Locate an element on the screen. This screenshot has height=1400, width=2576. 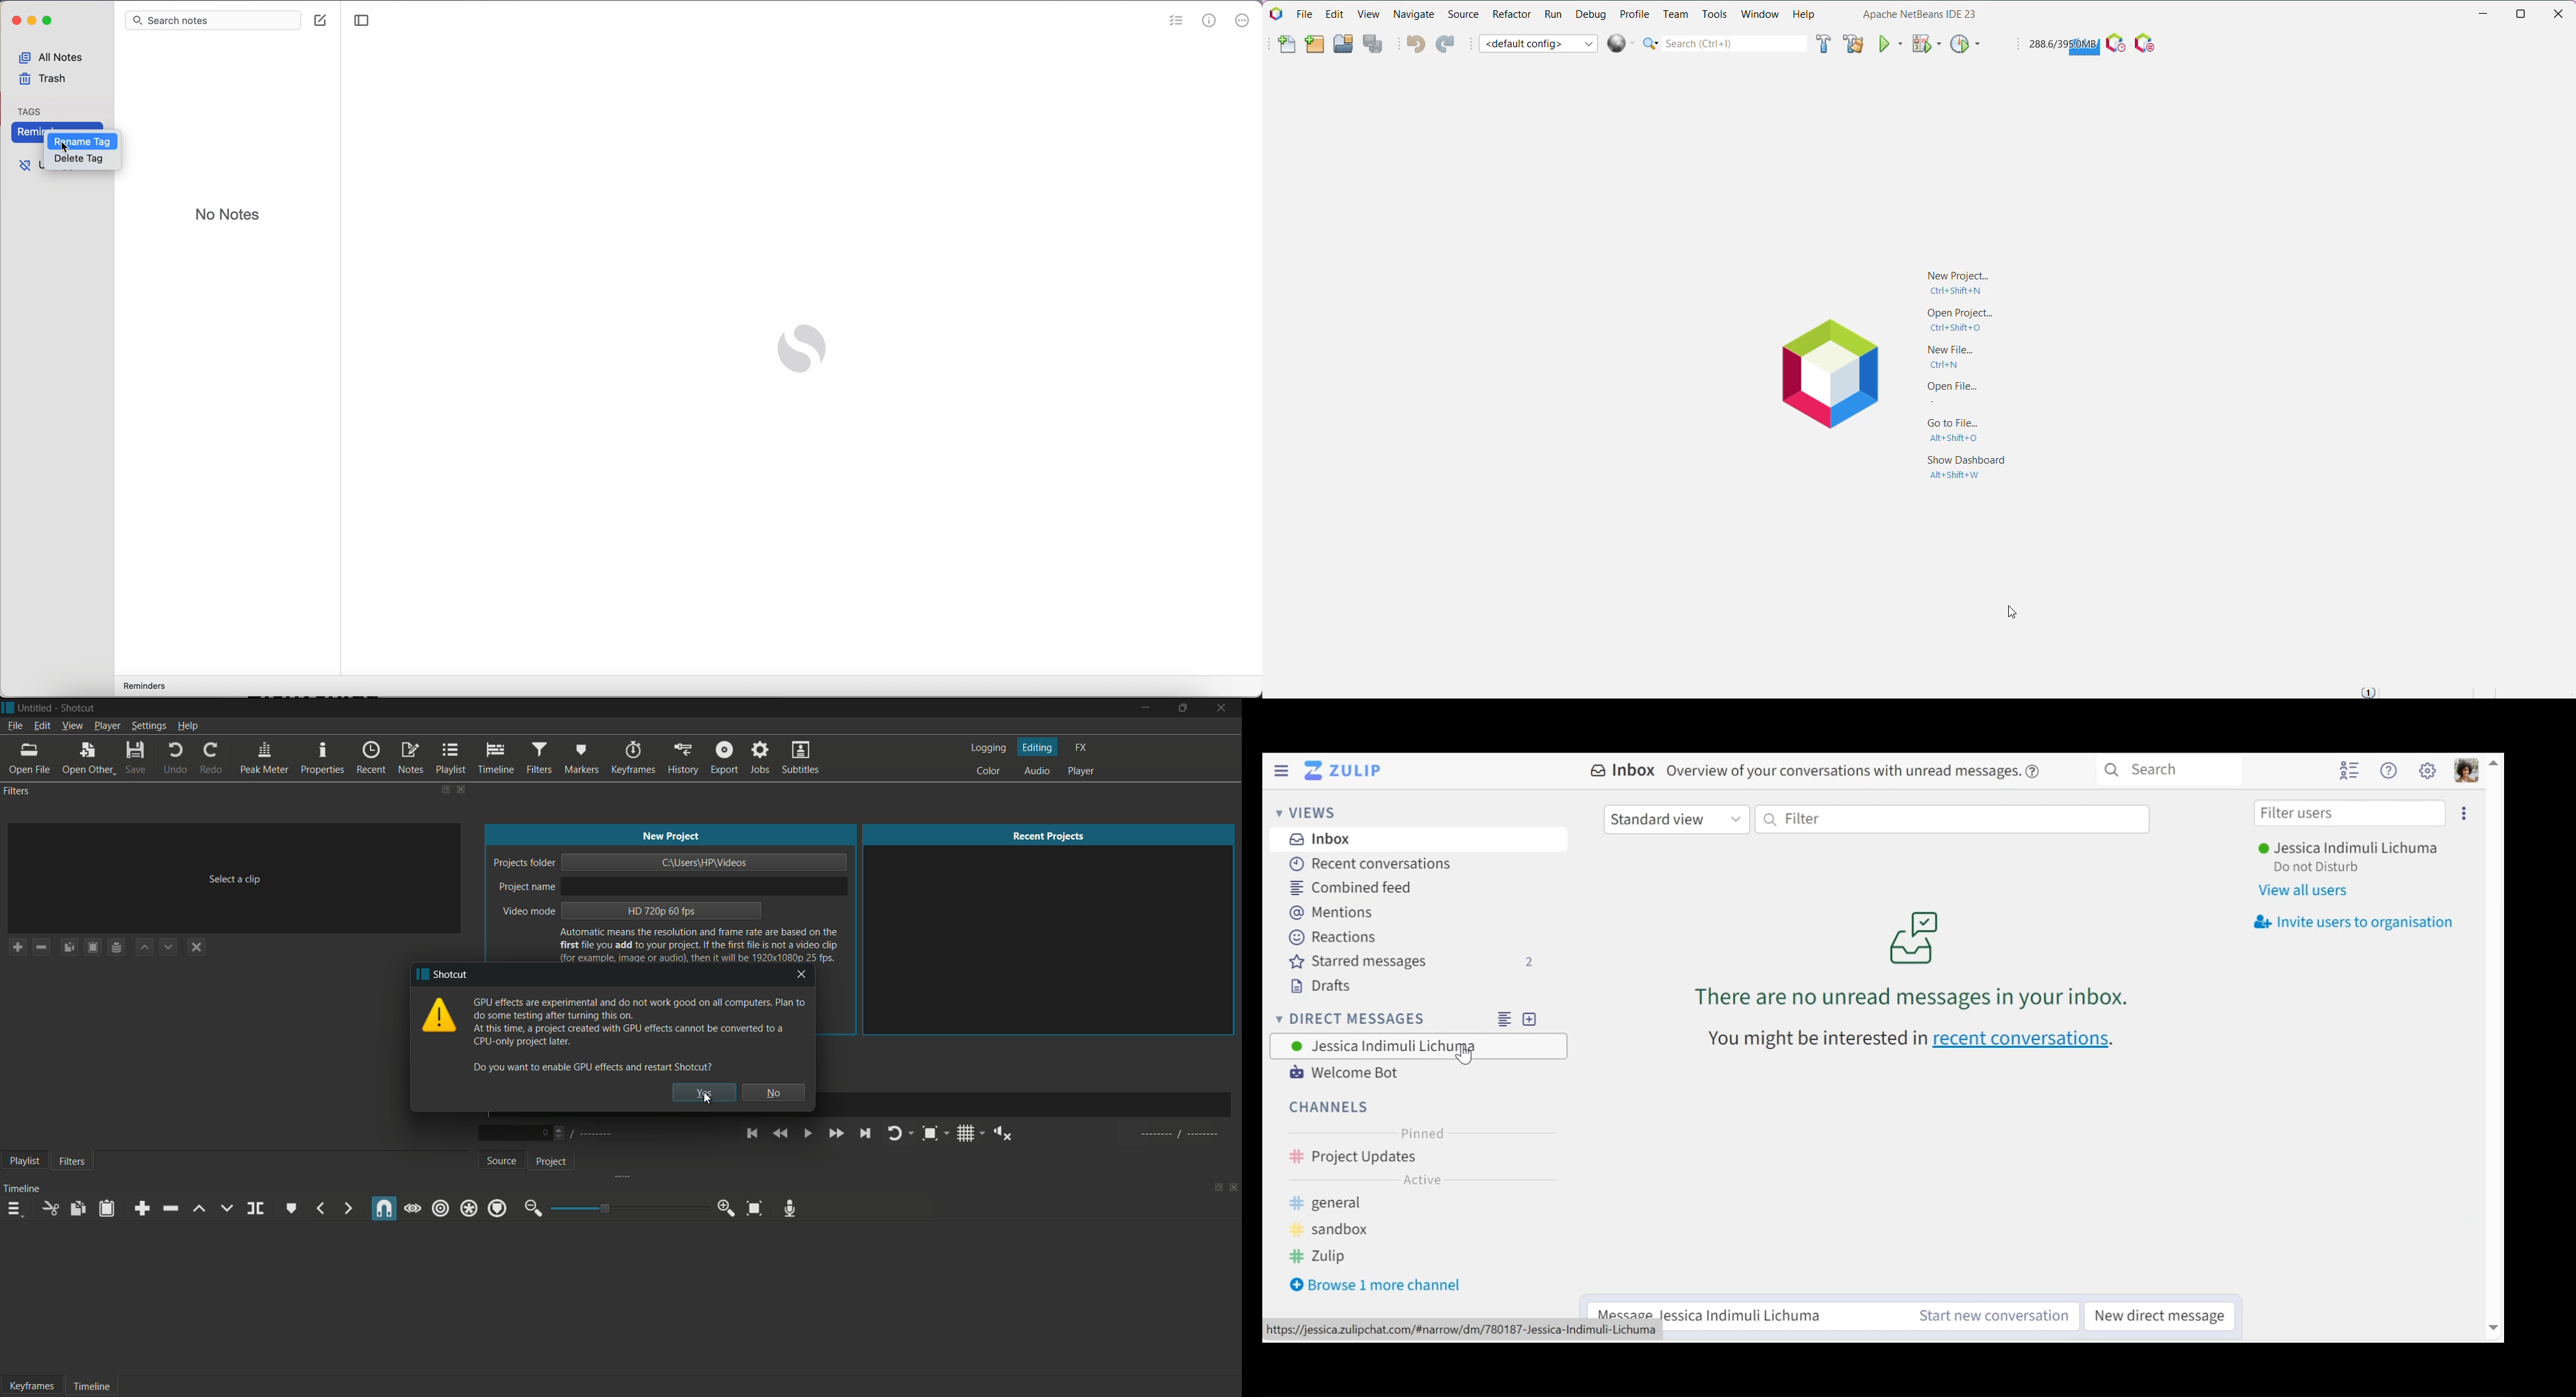
minimize Simplenote is located at coordinates (32, 23).